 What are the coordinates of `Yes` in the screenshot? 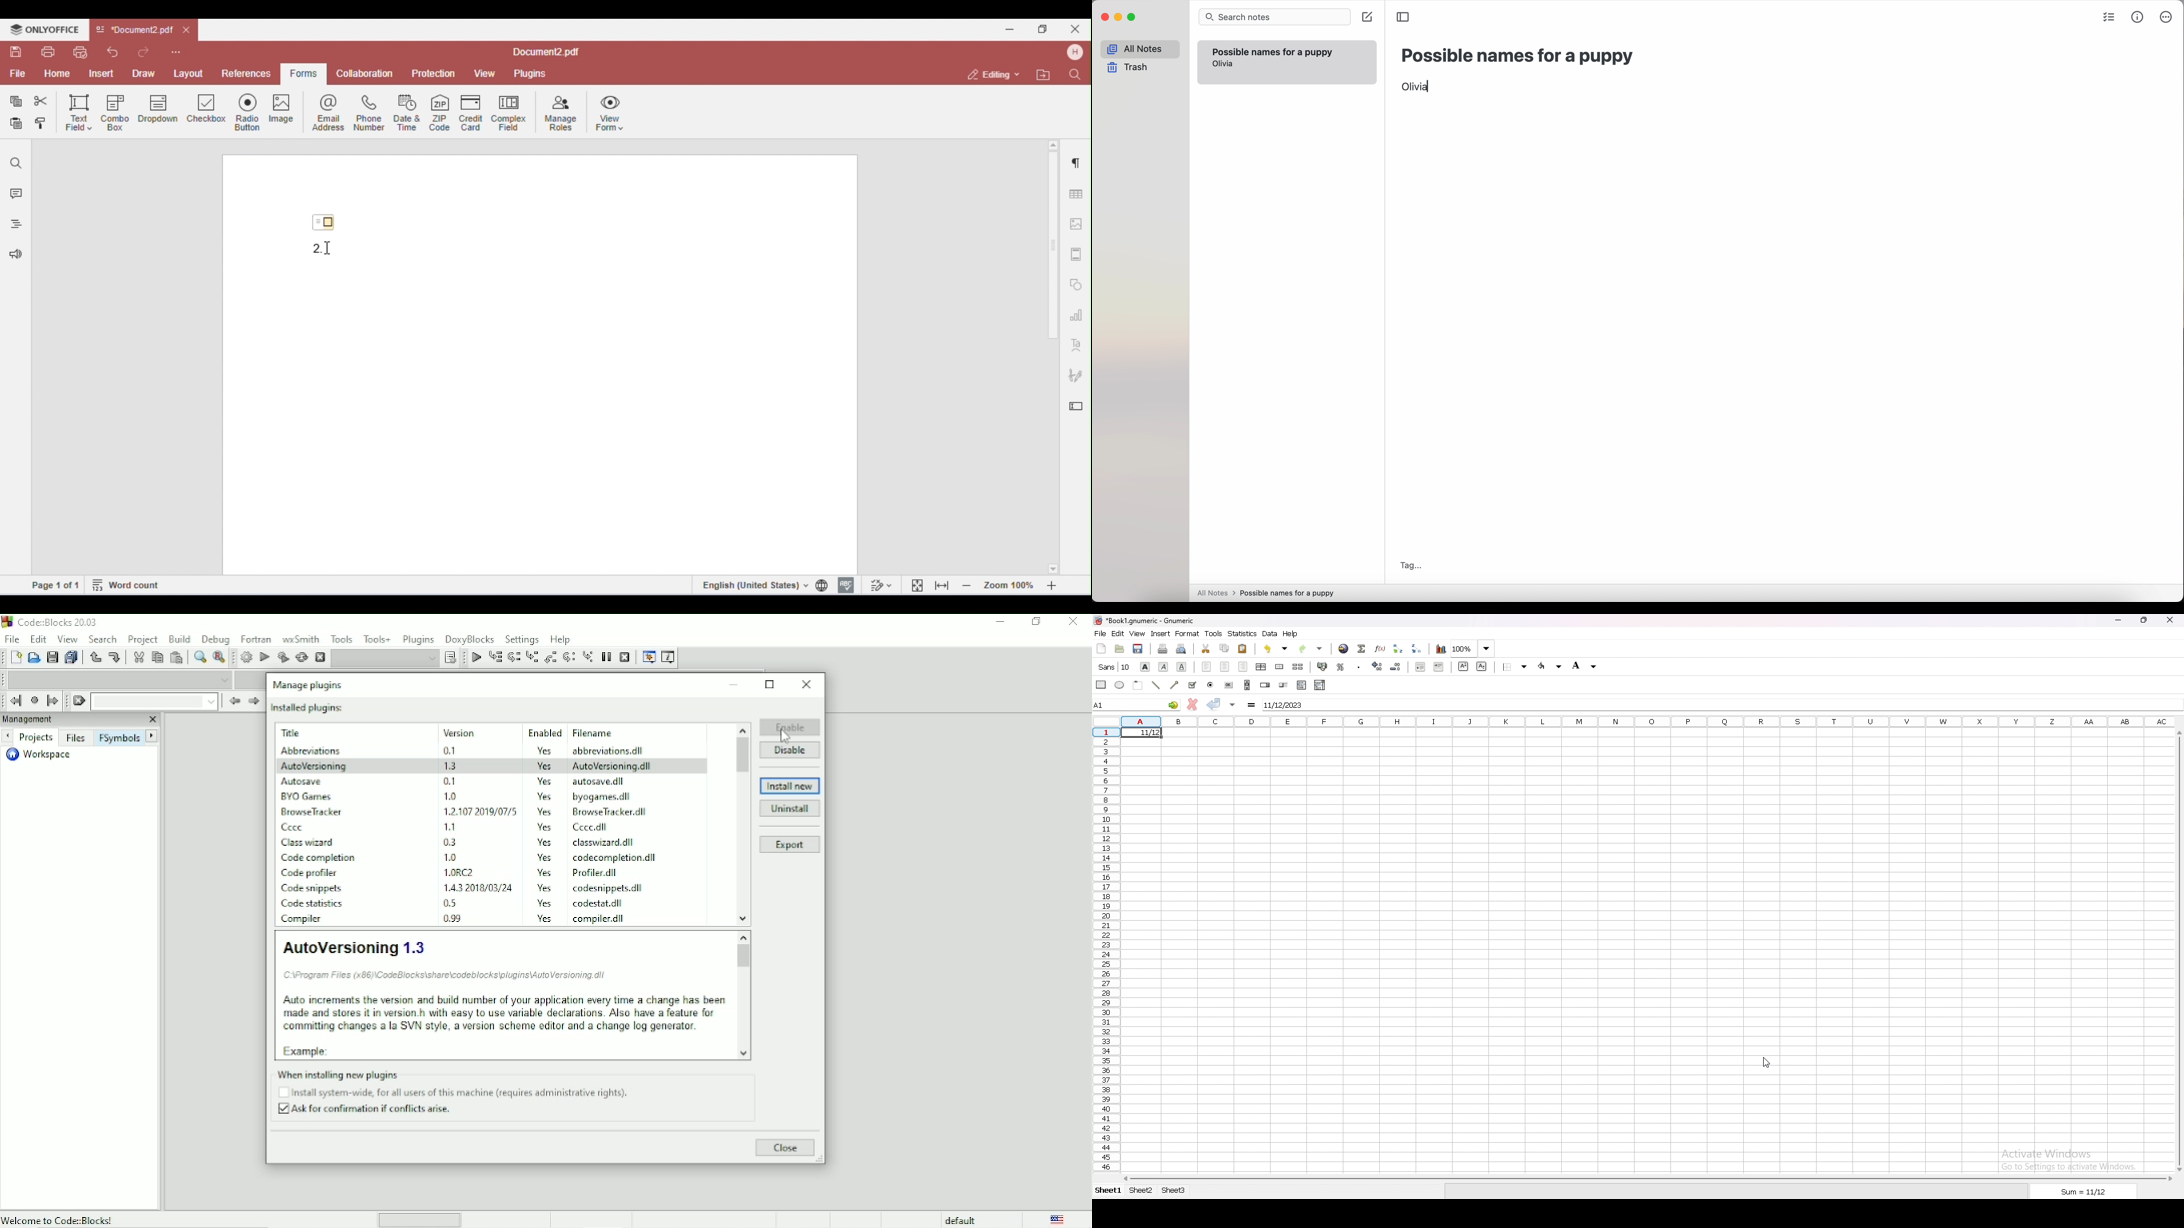 It's located at (547, 857).